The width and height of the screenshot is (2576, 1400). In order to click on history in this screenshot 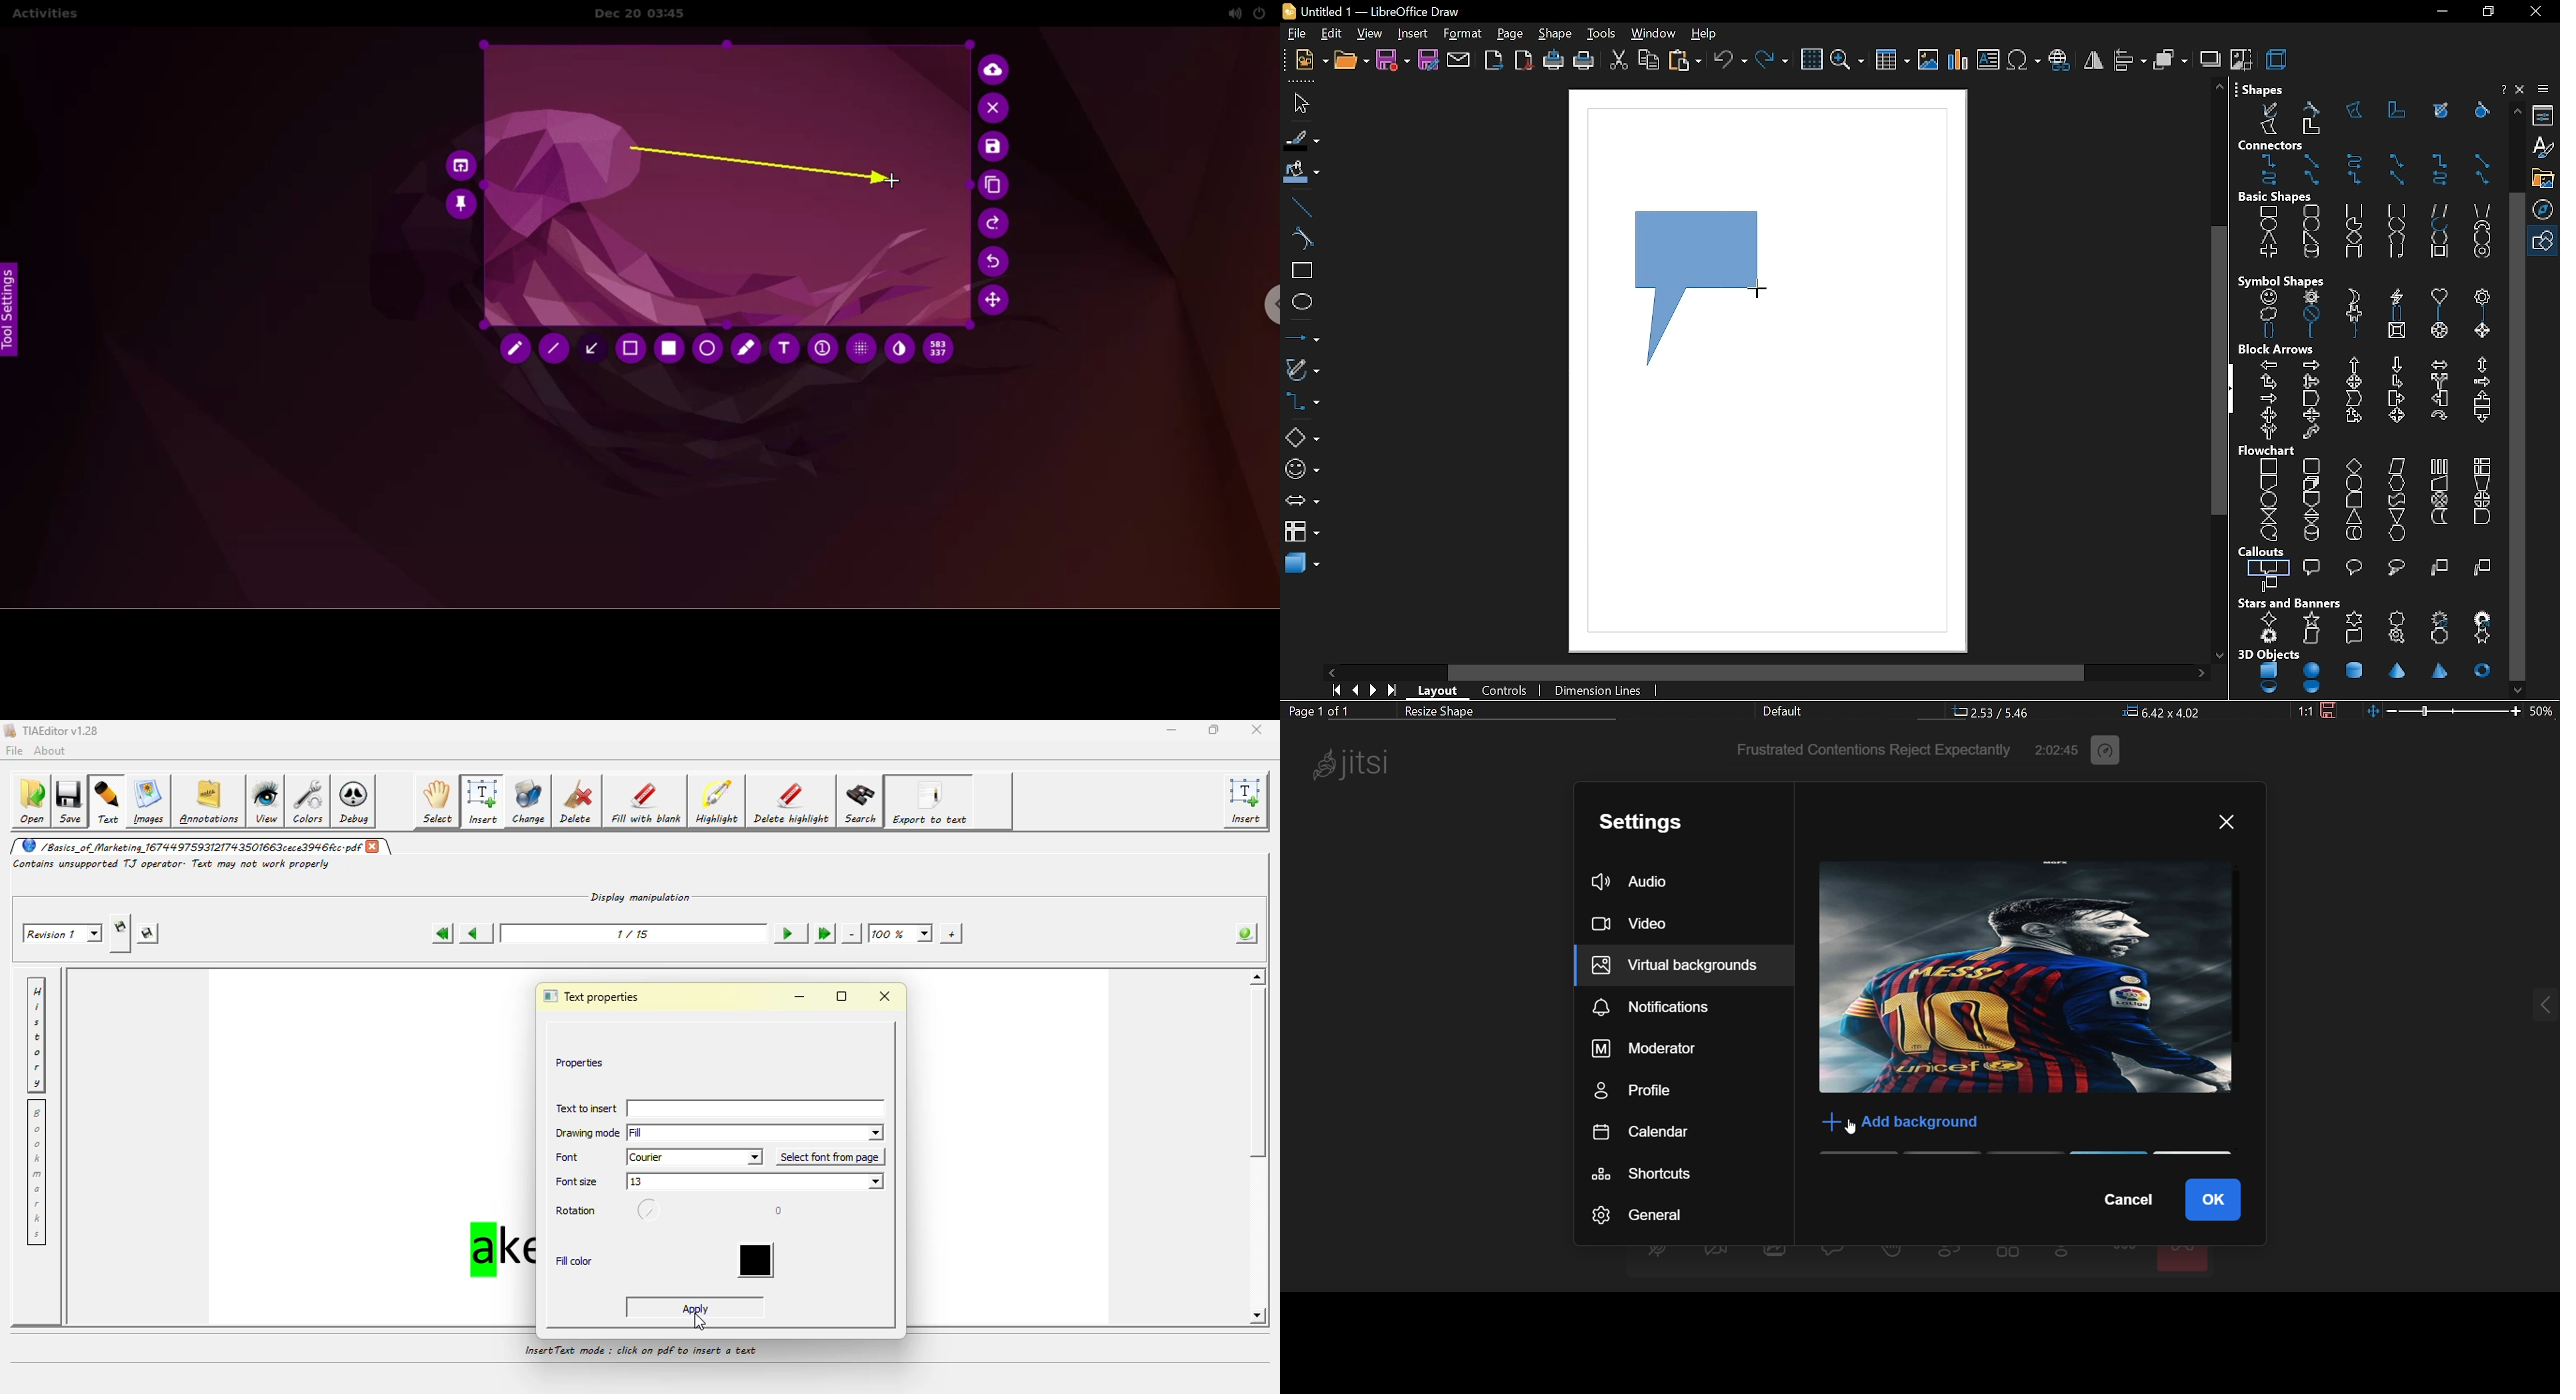, I will do `click(39, 1034)`.